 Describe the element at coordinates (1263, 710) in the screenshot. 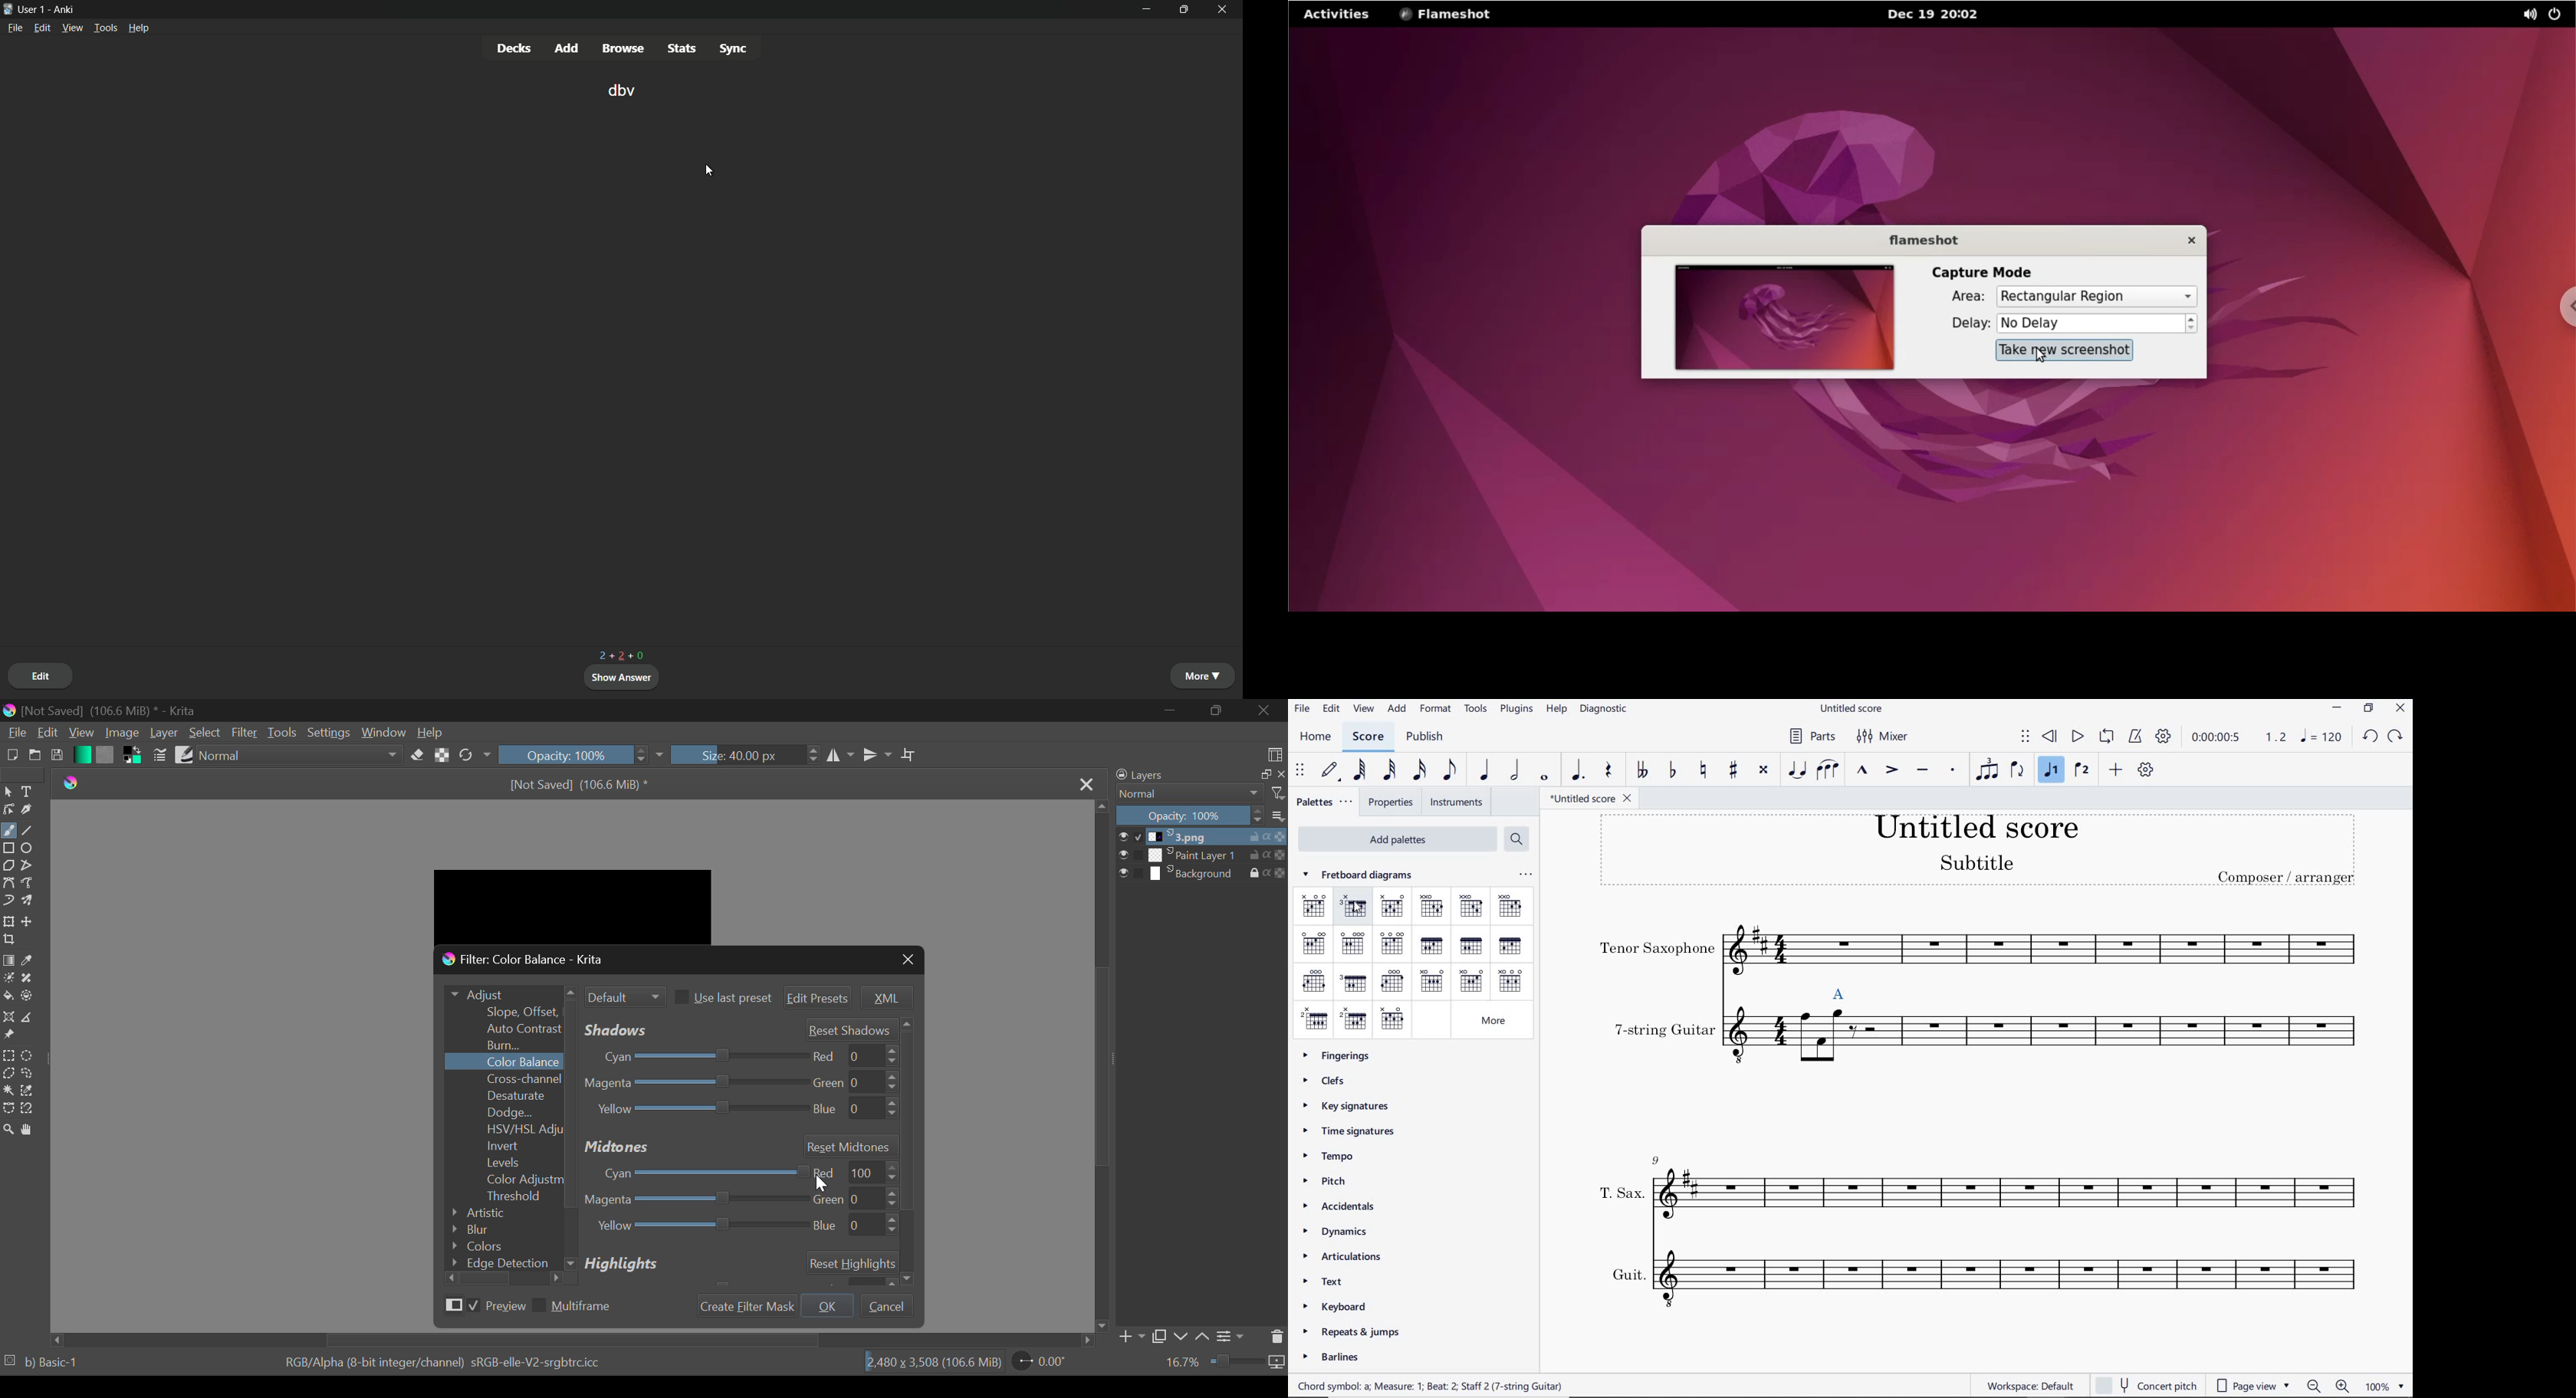

I see `Close` at that location.